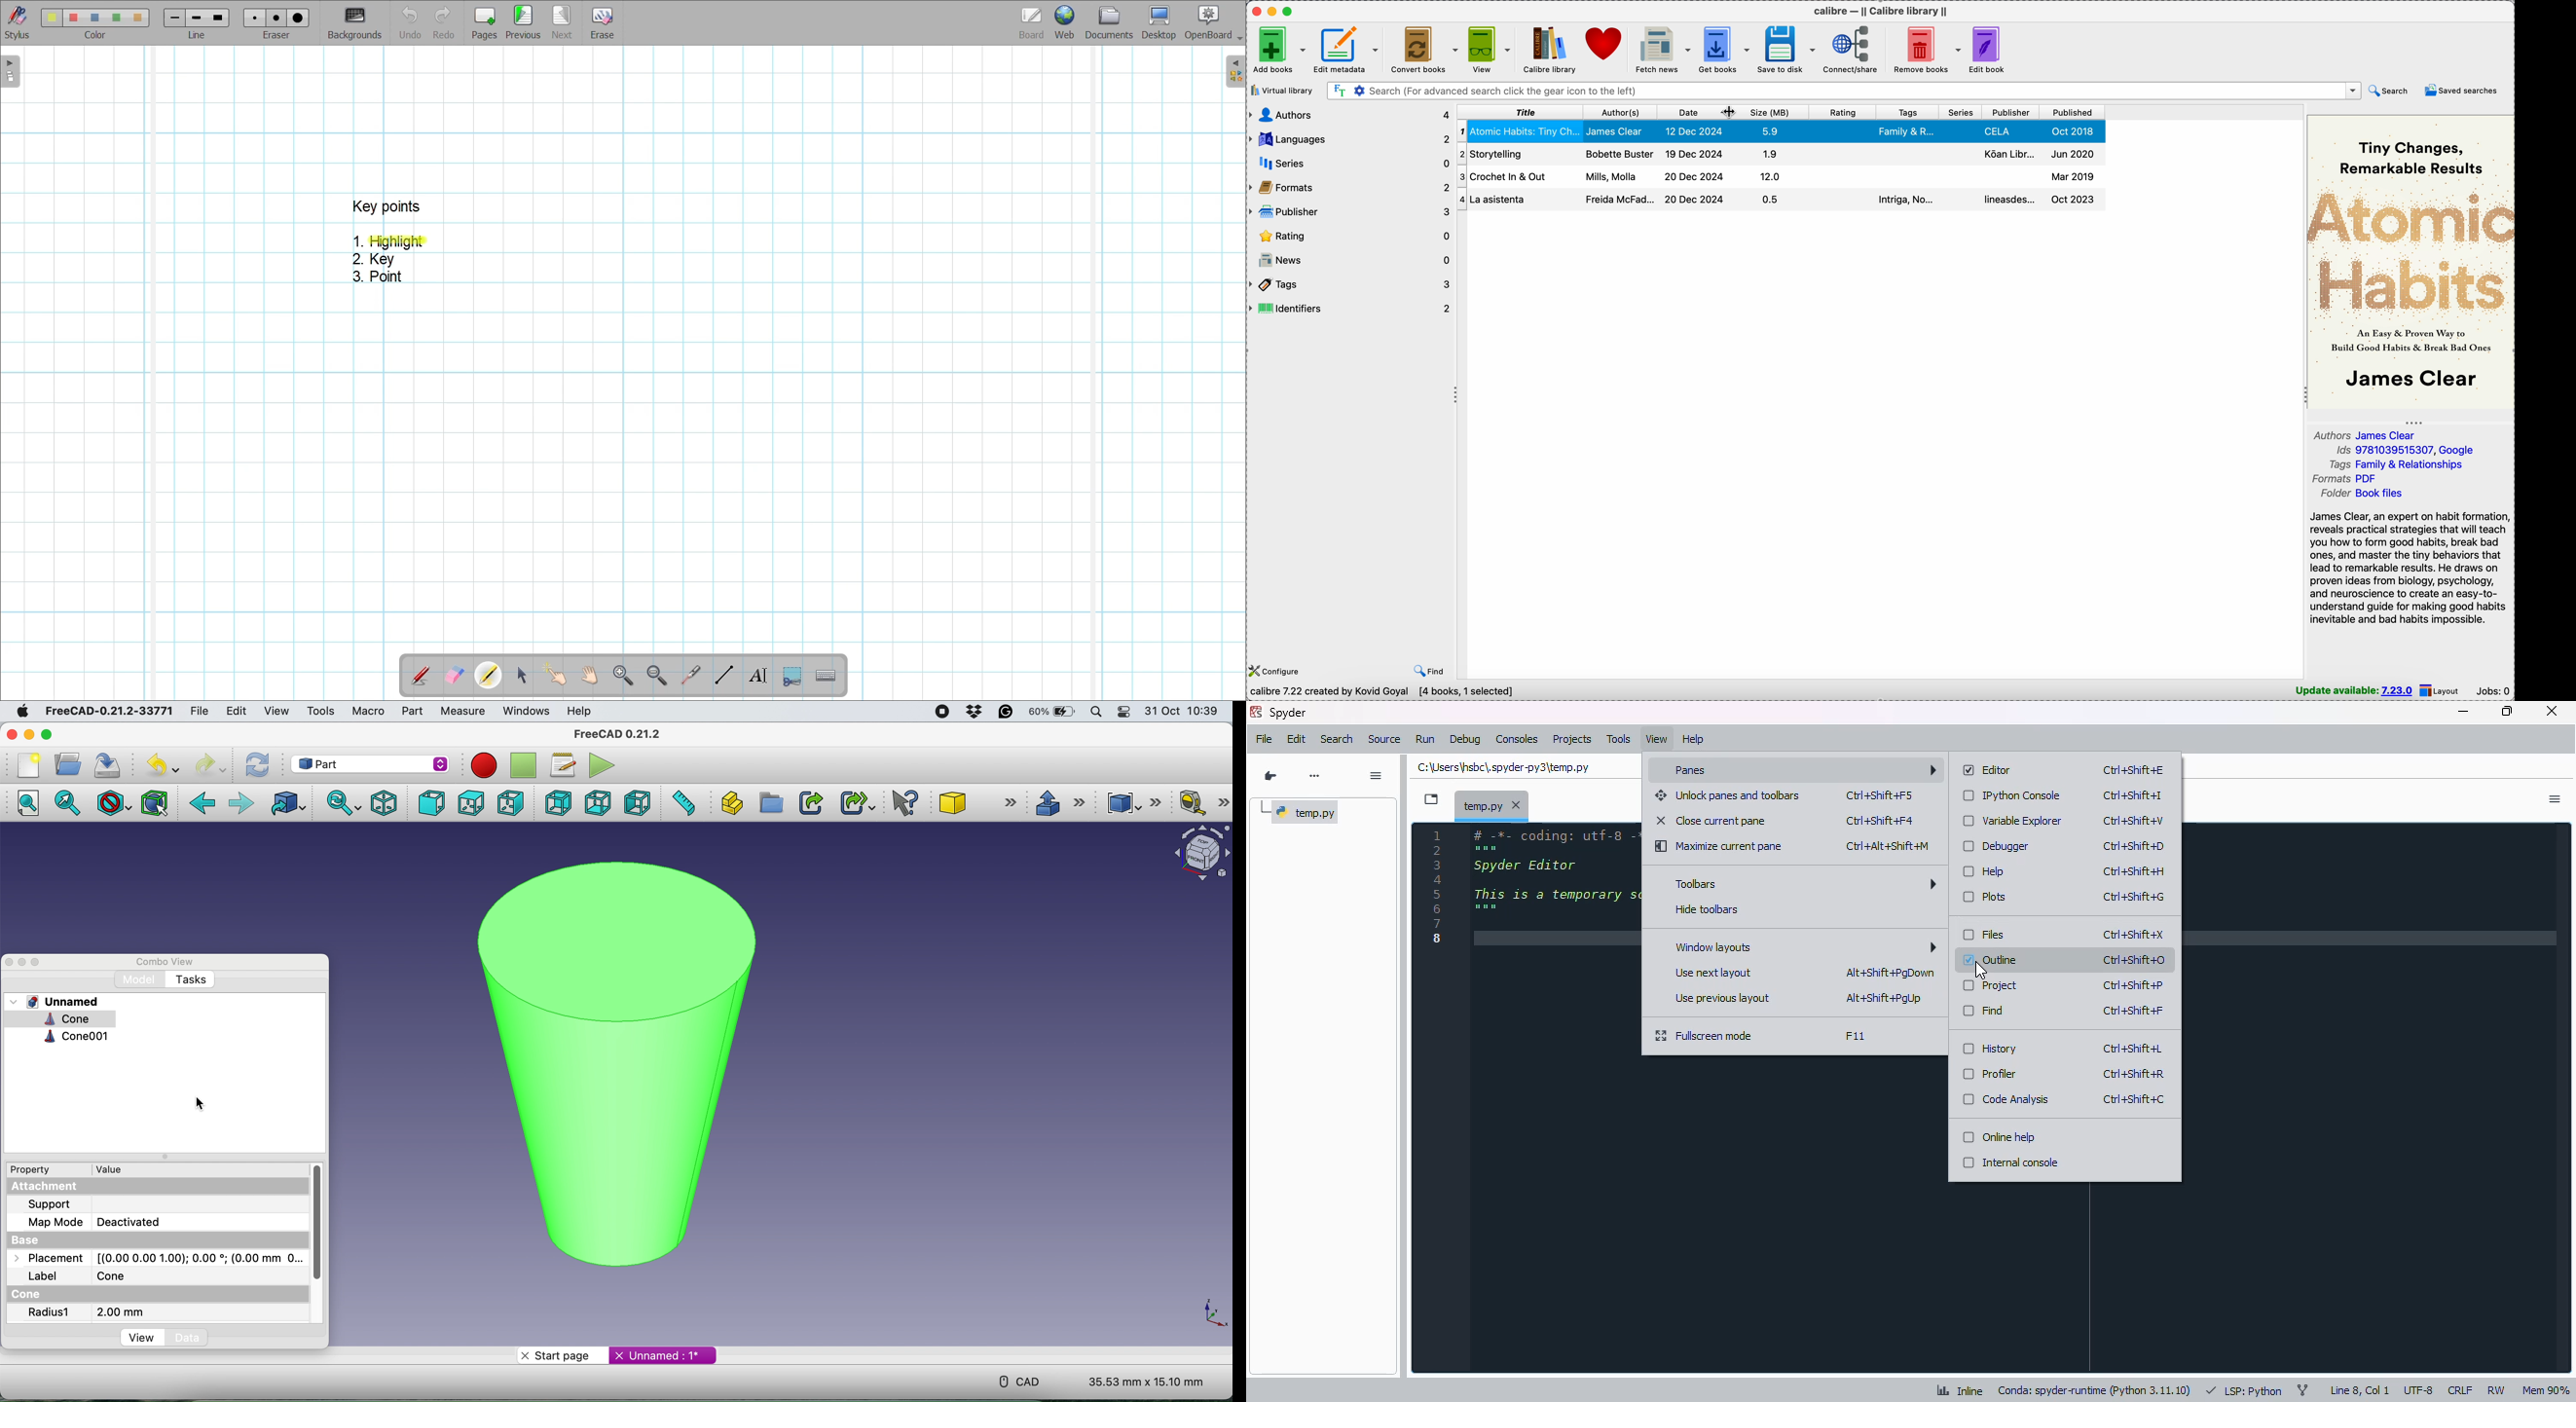 The width and height of the screenshot is (2576, 1428). Describe the element at coordinates (1052, 713) in the screenshot. I see `60%` at that location.